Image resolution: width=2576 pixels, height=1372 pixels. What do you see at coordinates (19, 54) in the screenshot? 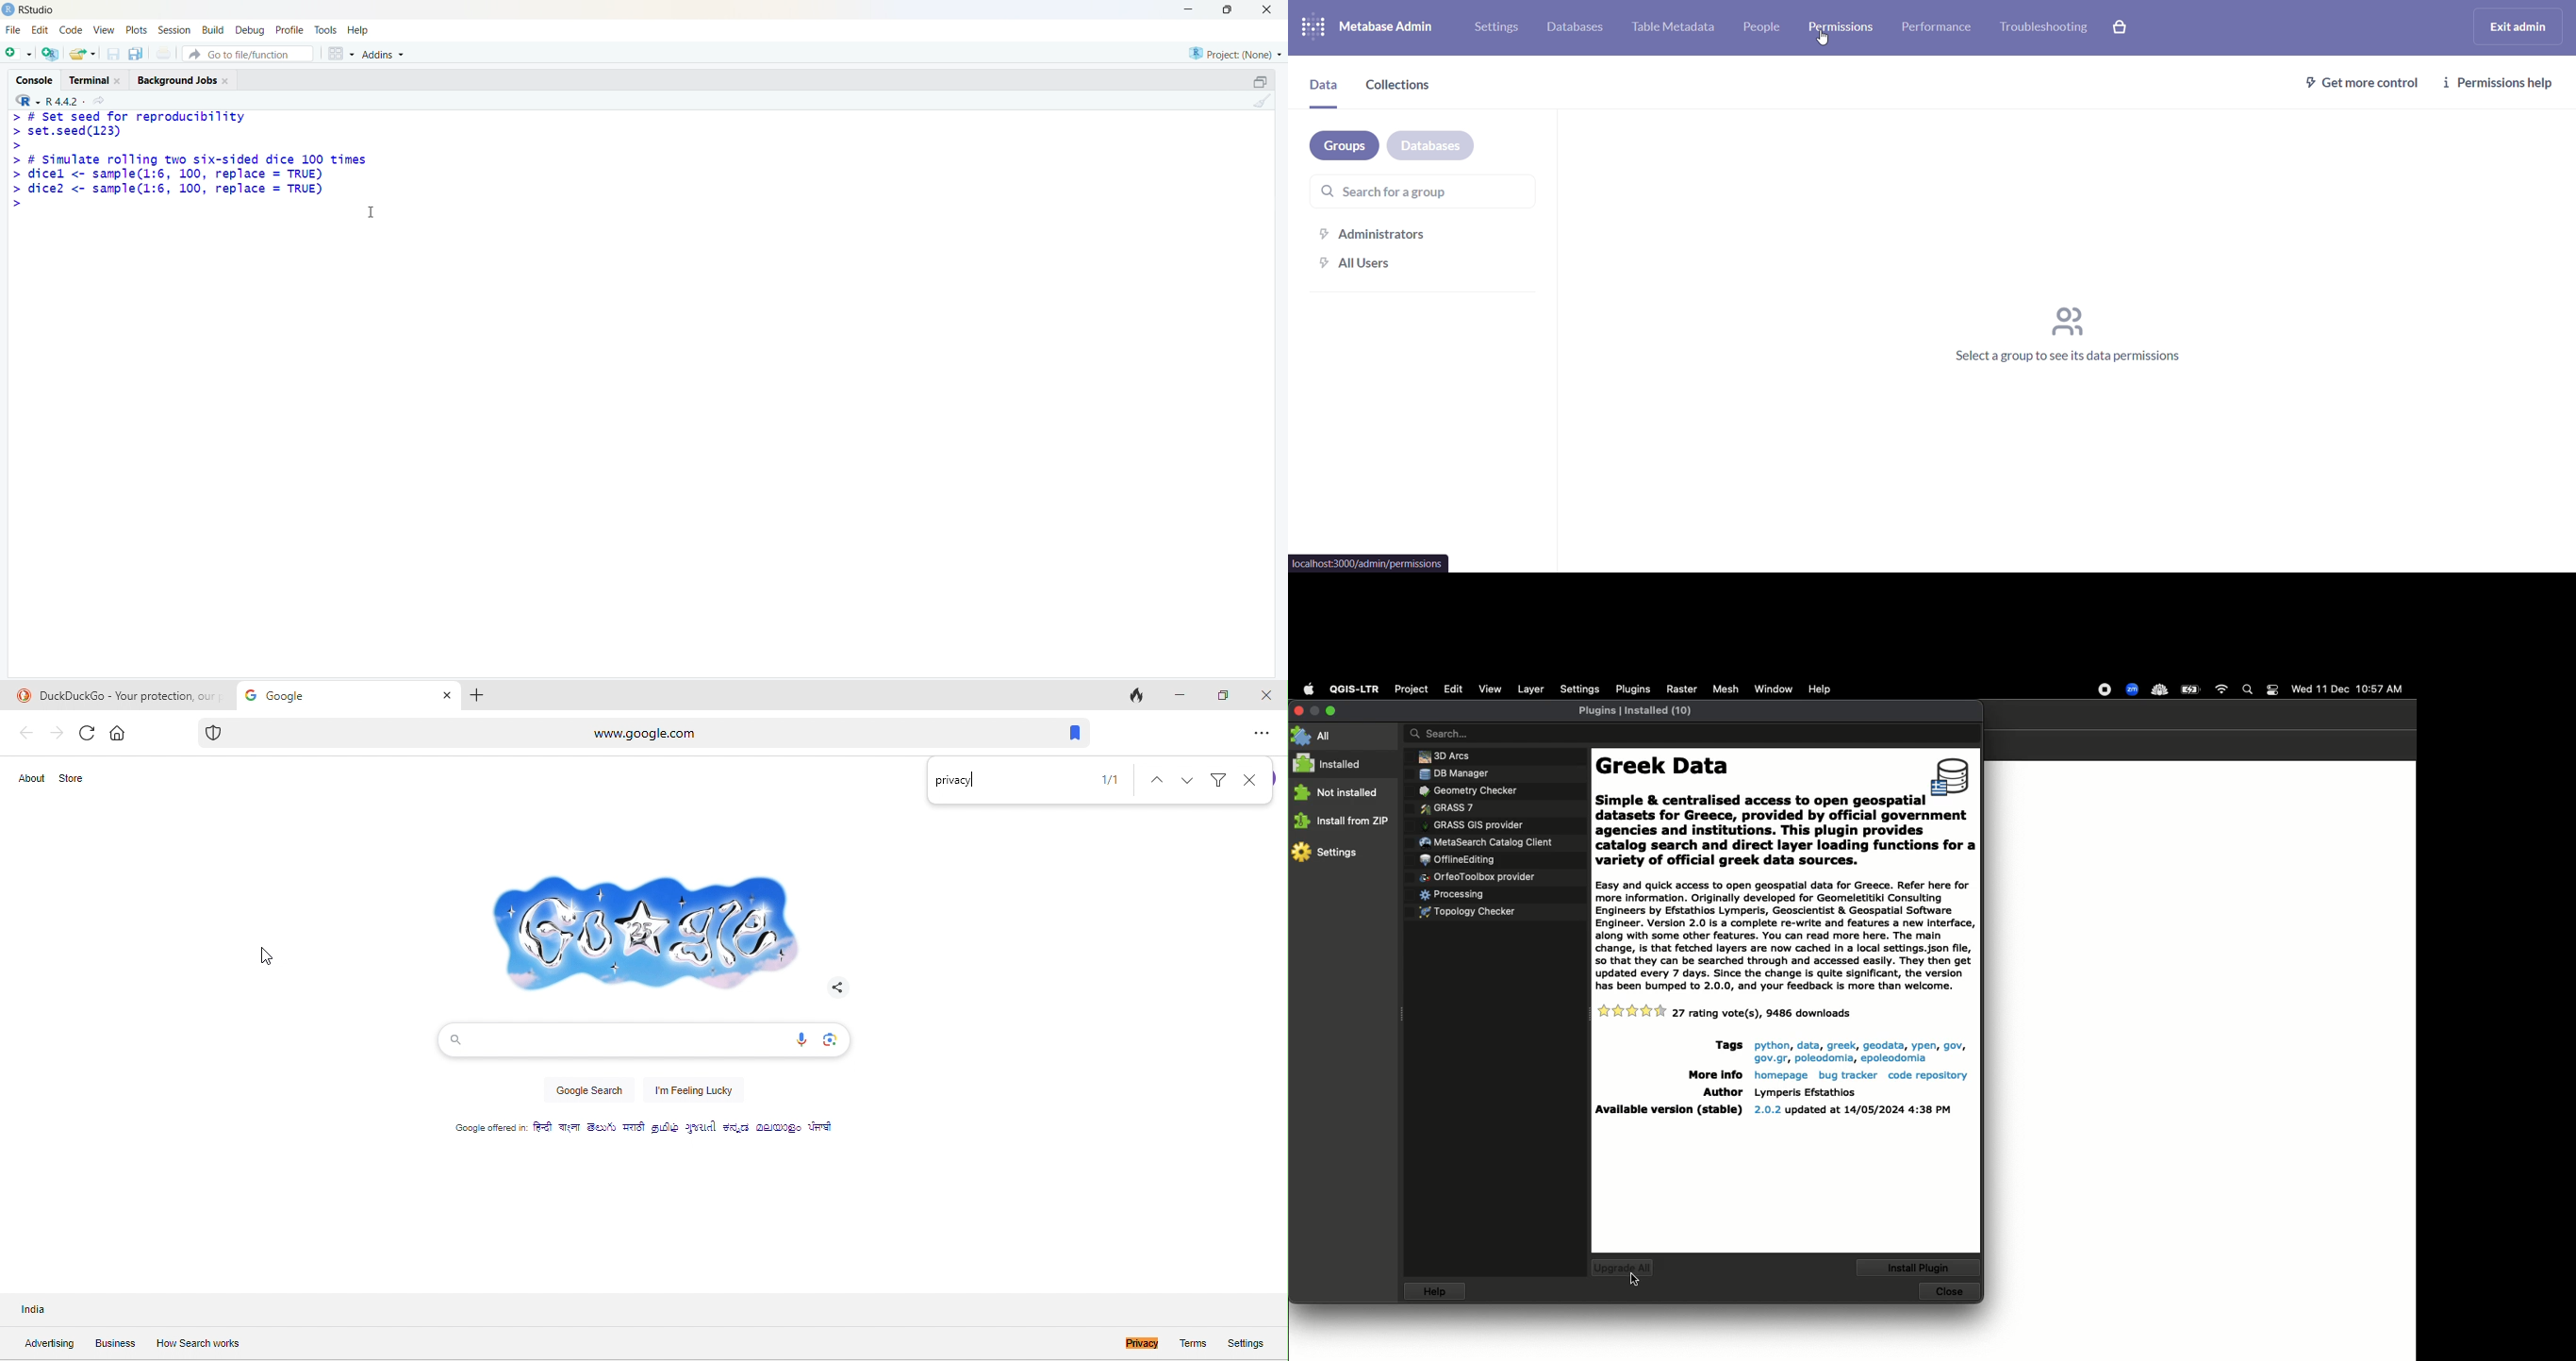
I see `add file as` at bounding box center [19, 54].